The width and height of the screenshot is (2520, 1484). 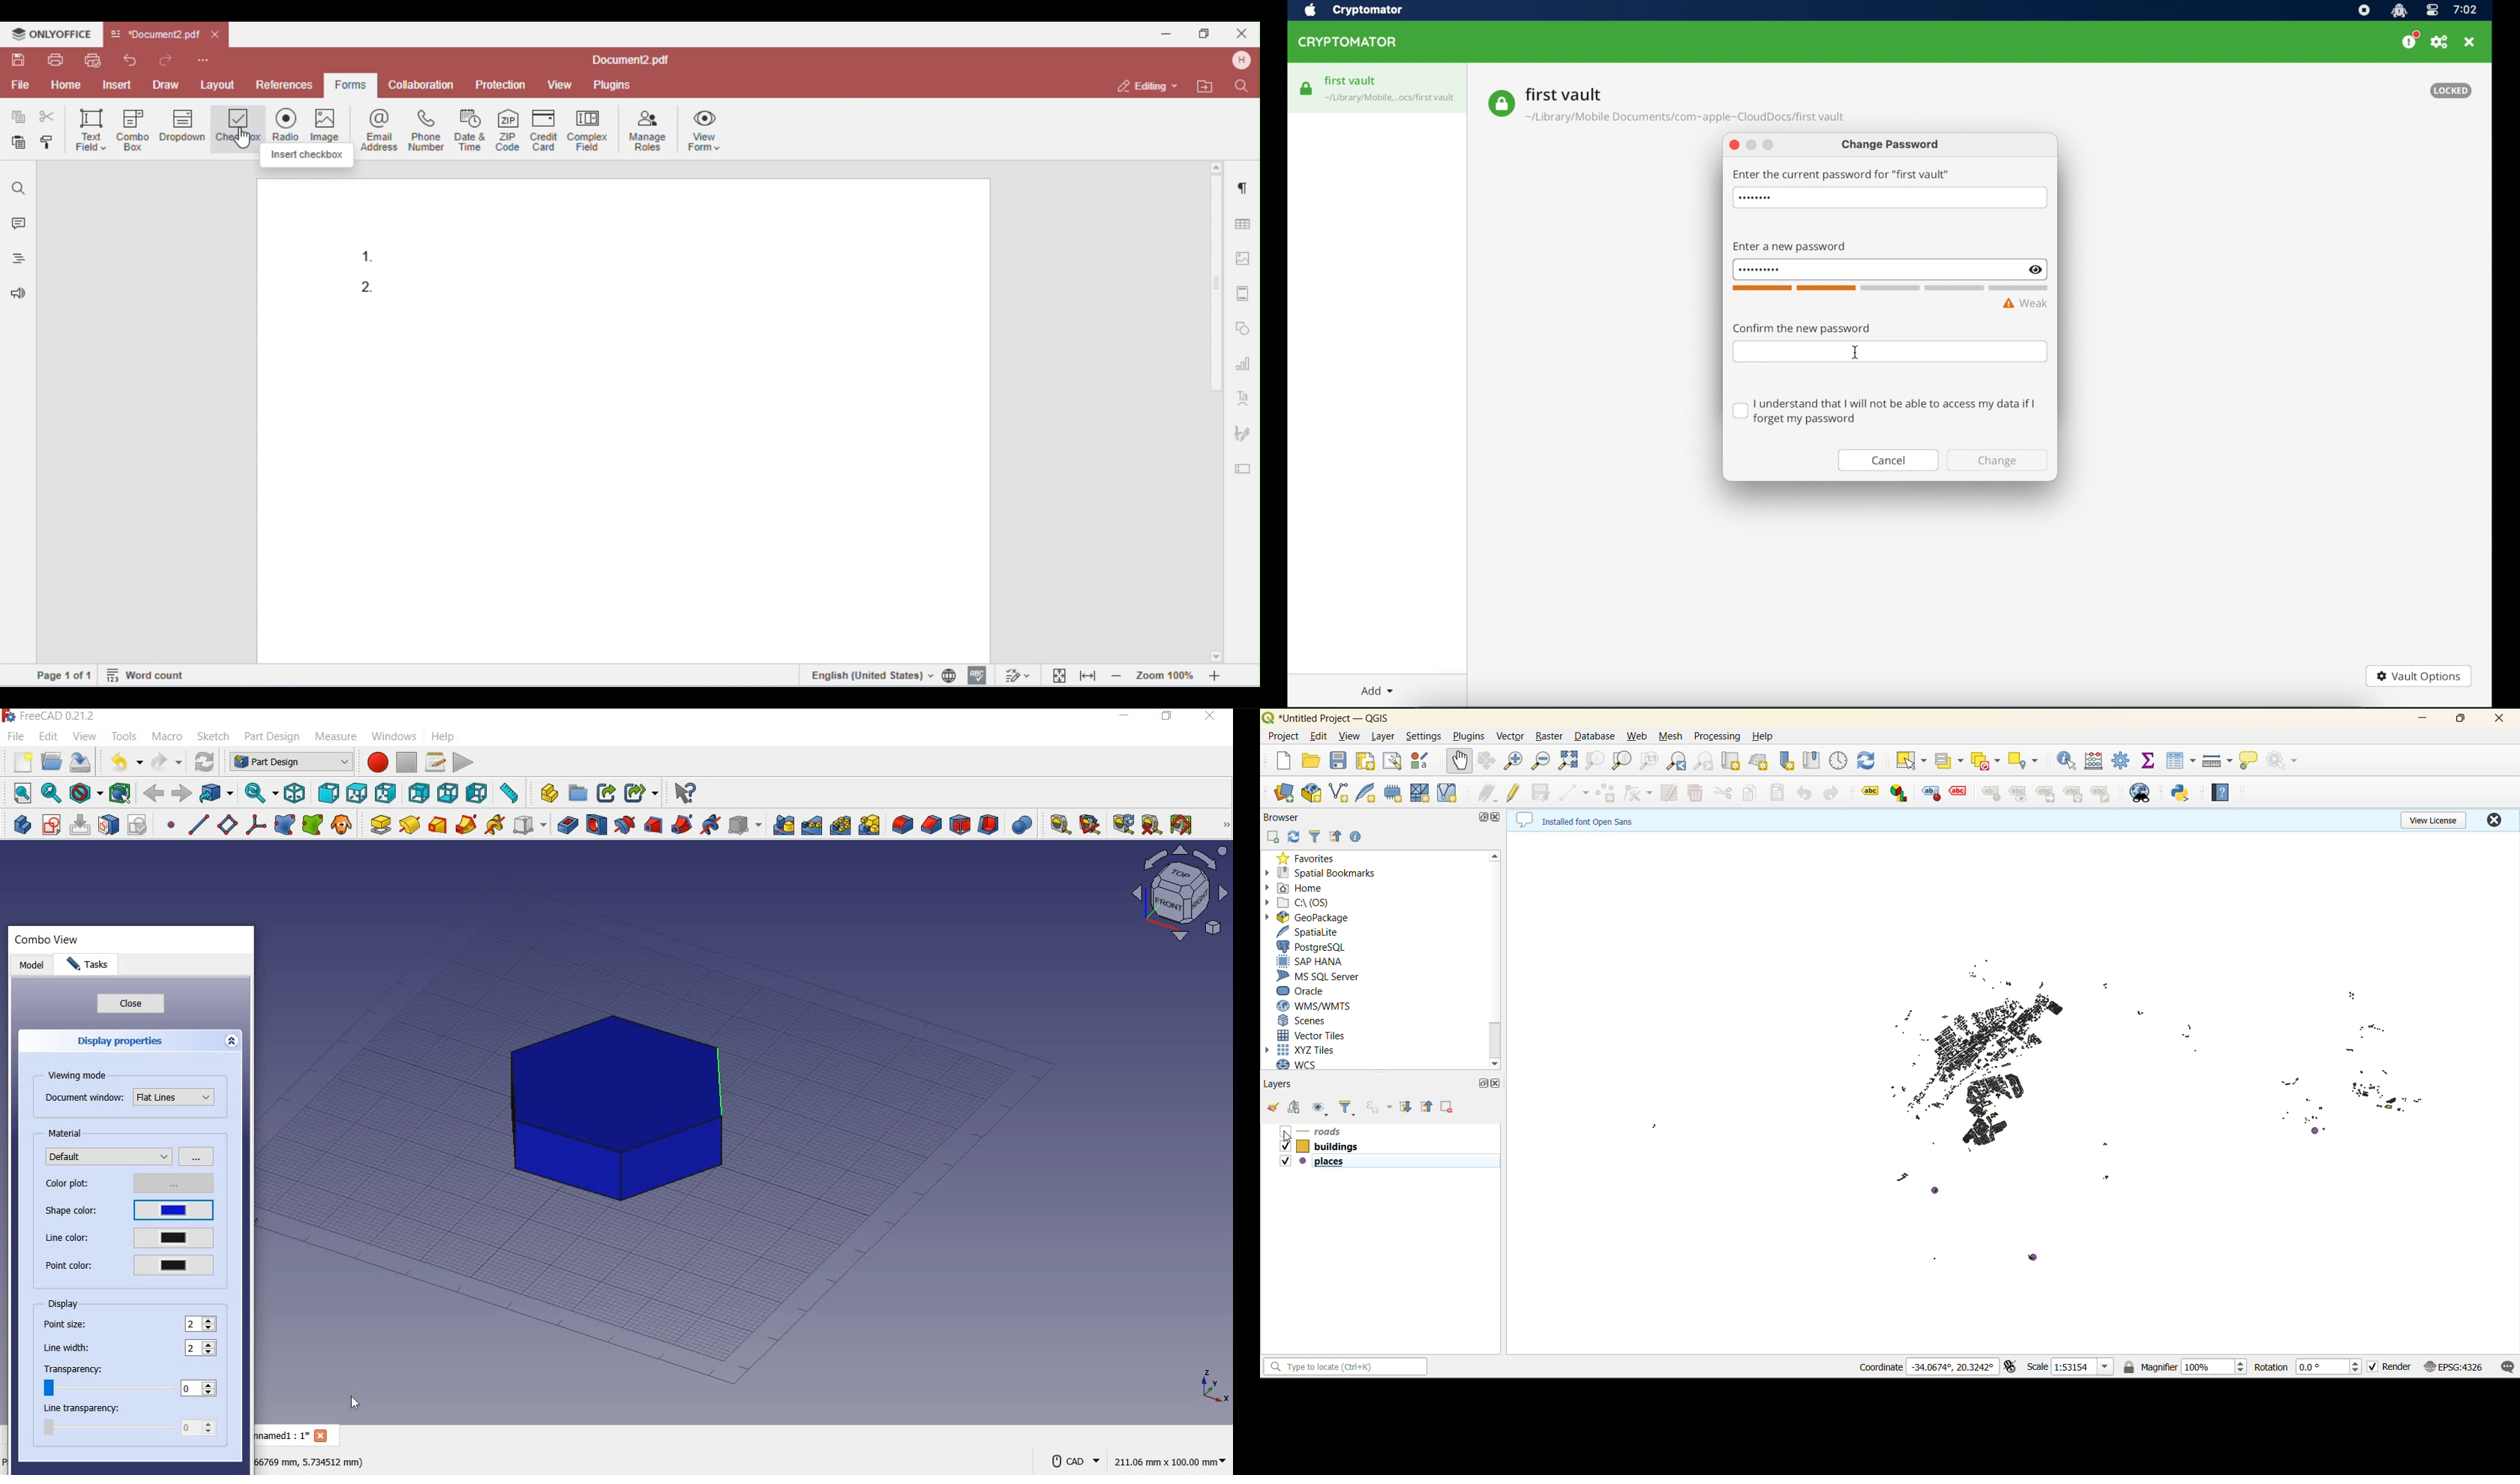 What do you see at coordinates (451, 737) in the screenshot?
I see `help` at bounding box center [451, 737].